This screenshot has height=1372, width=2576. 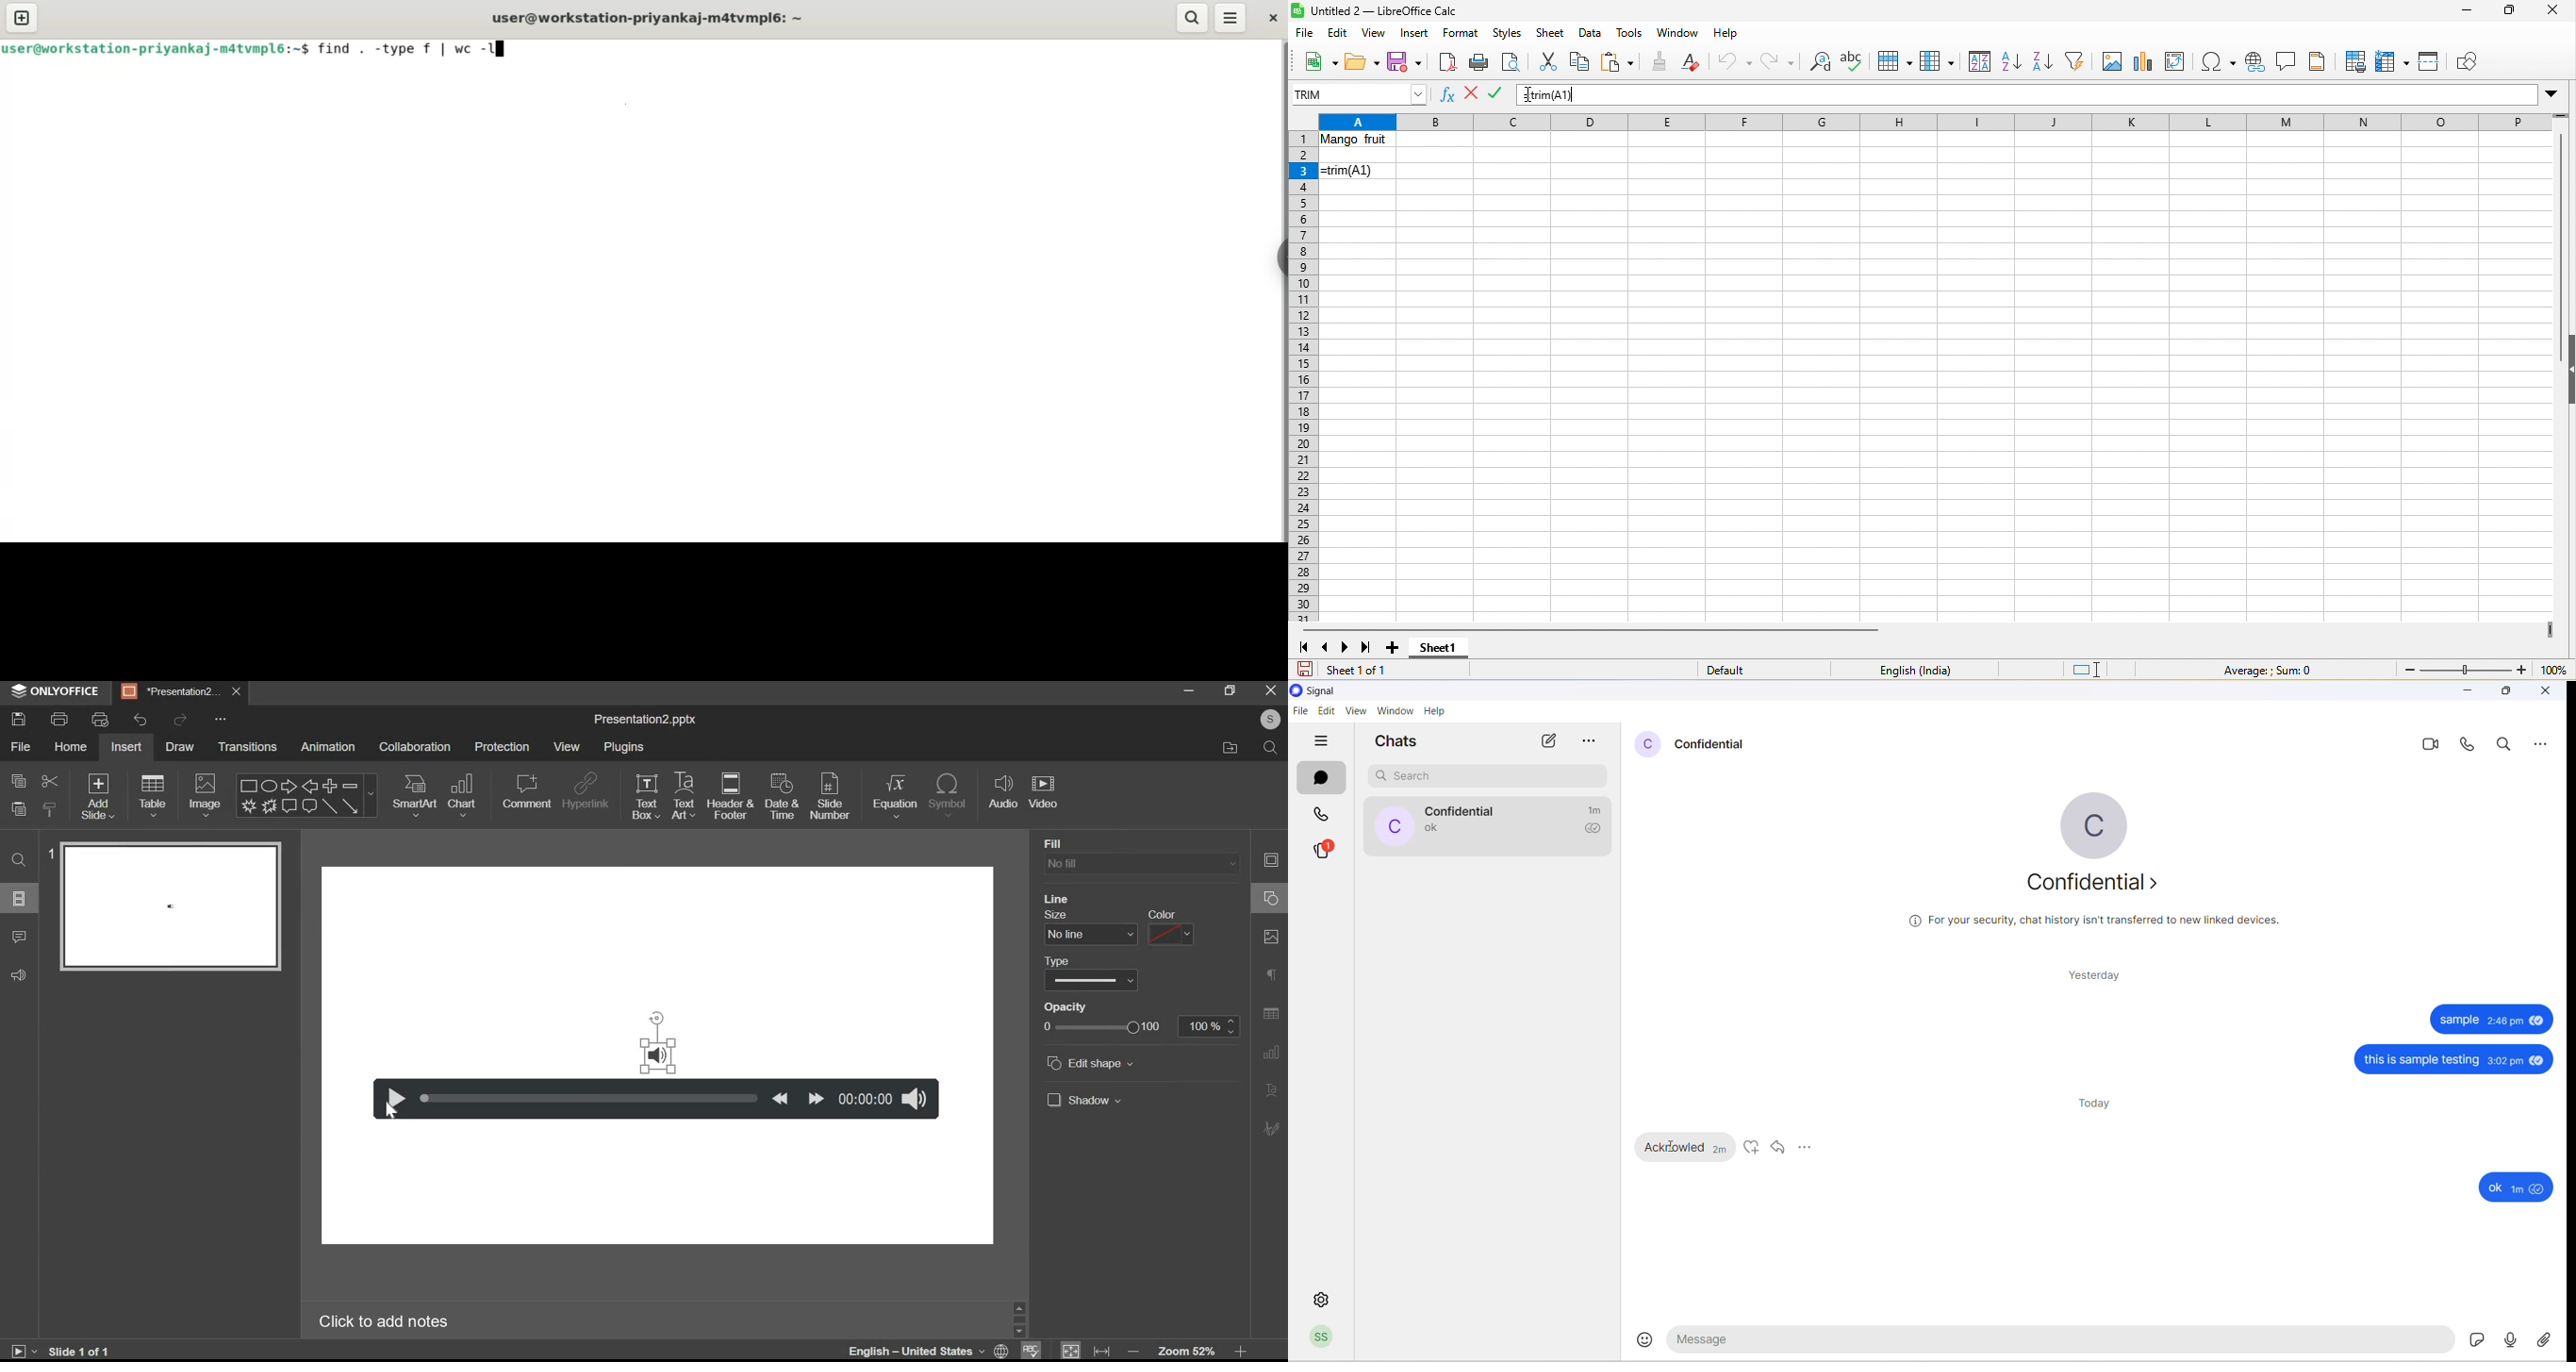 I want to click on fit to width, so click(x=1100, y=1349).